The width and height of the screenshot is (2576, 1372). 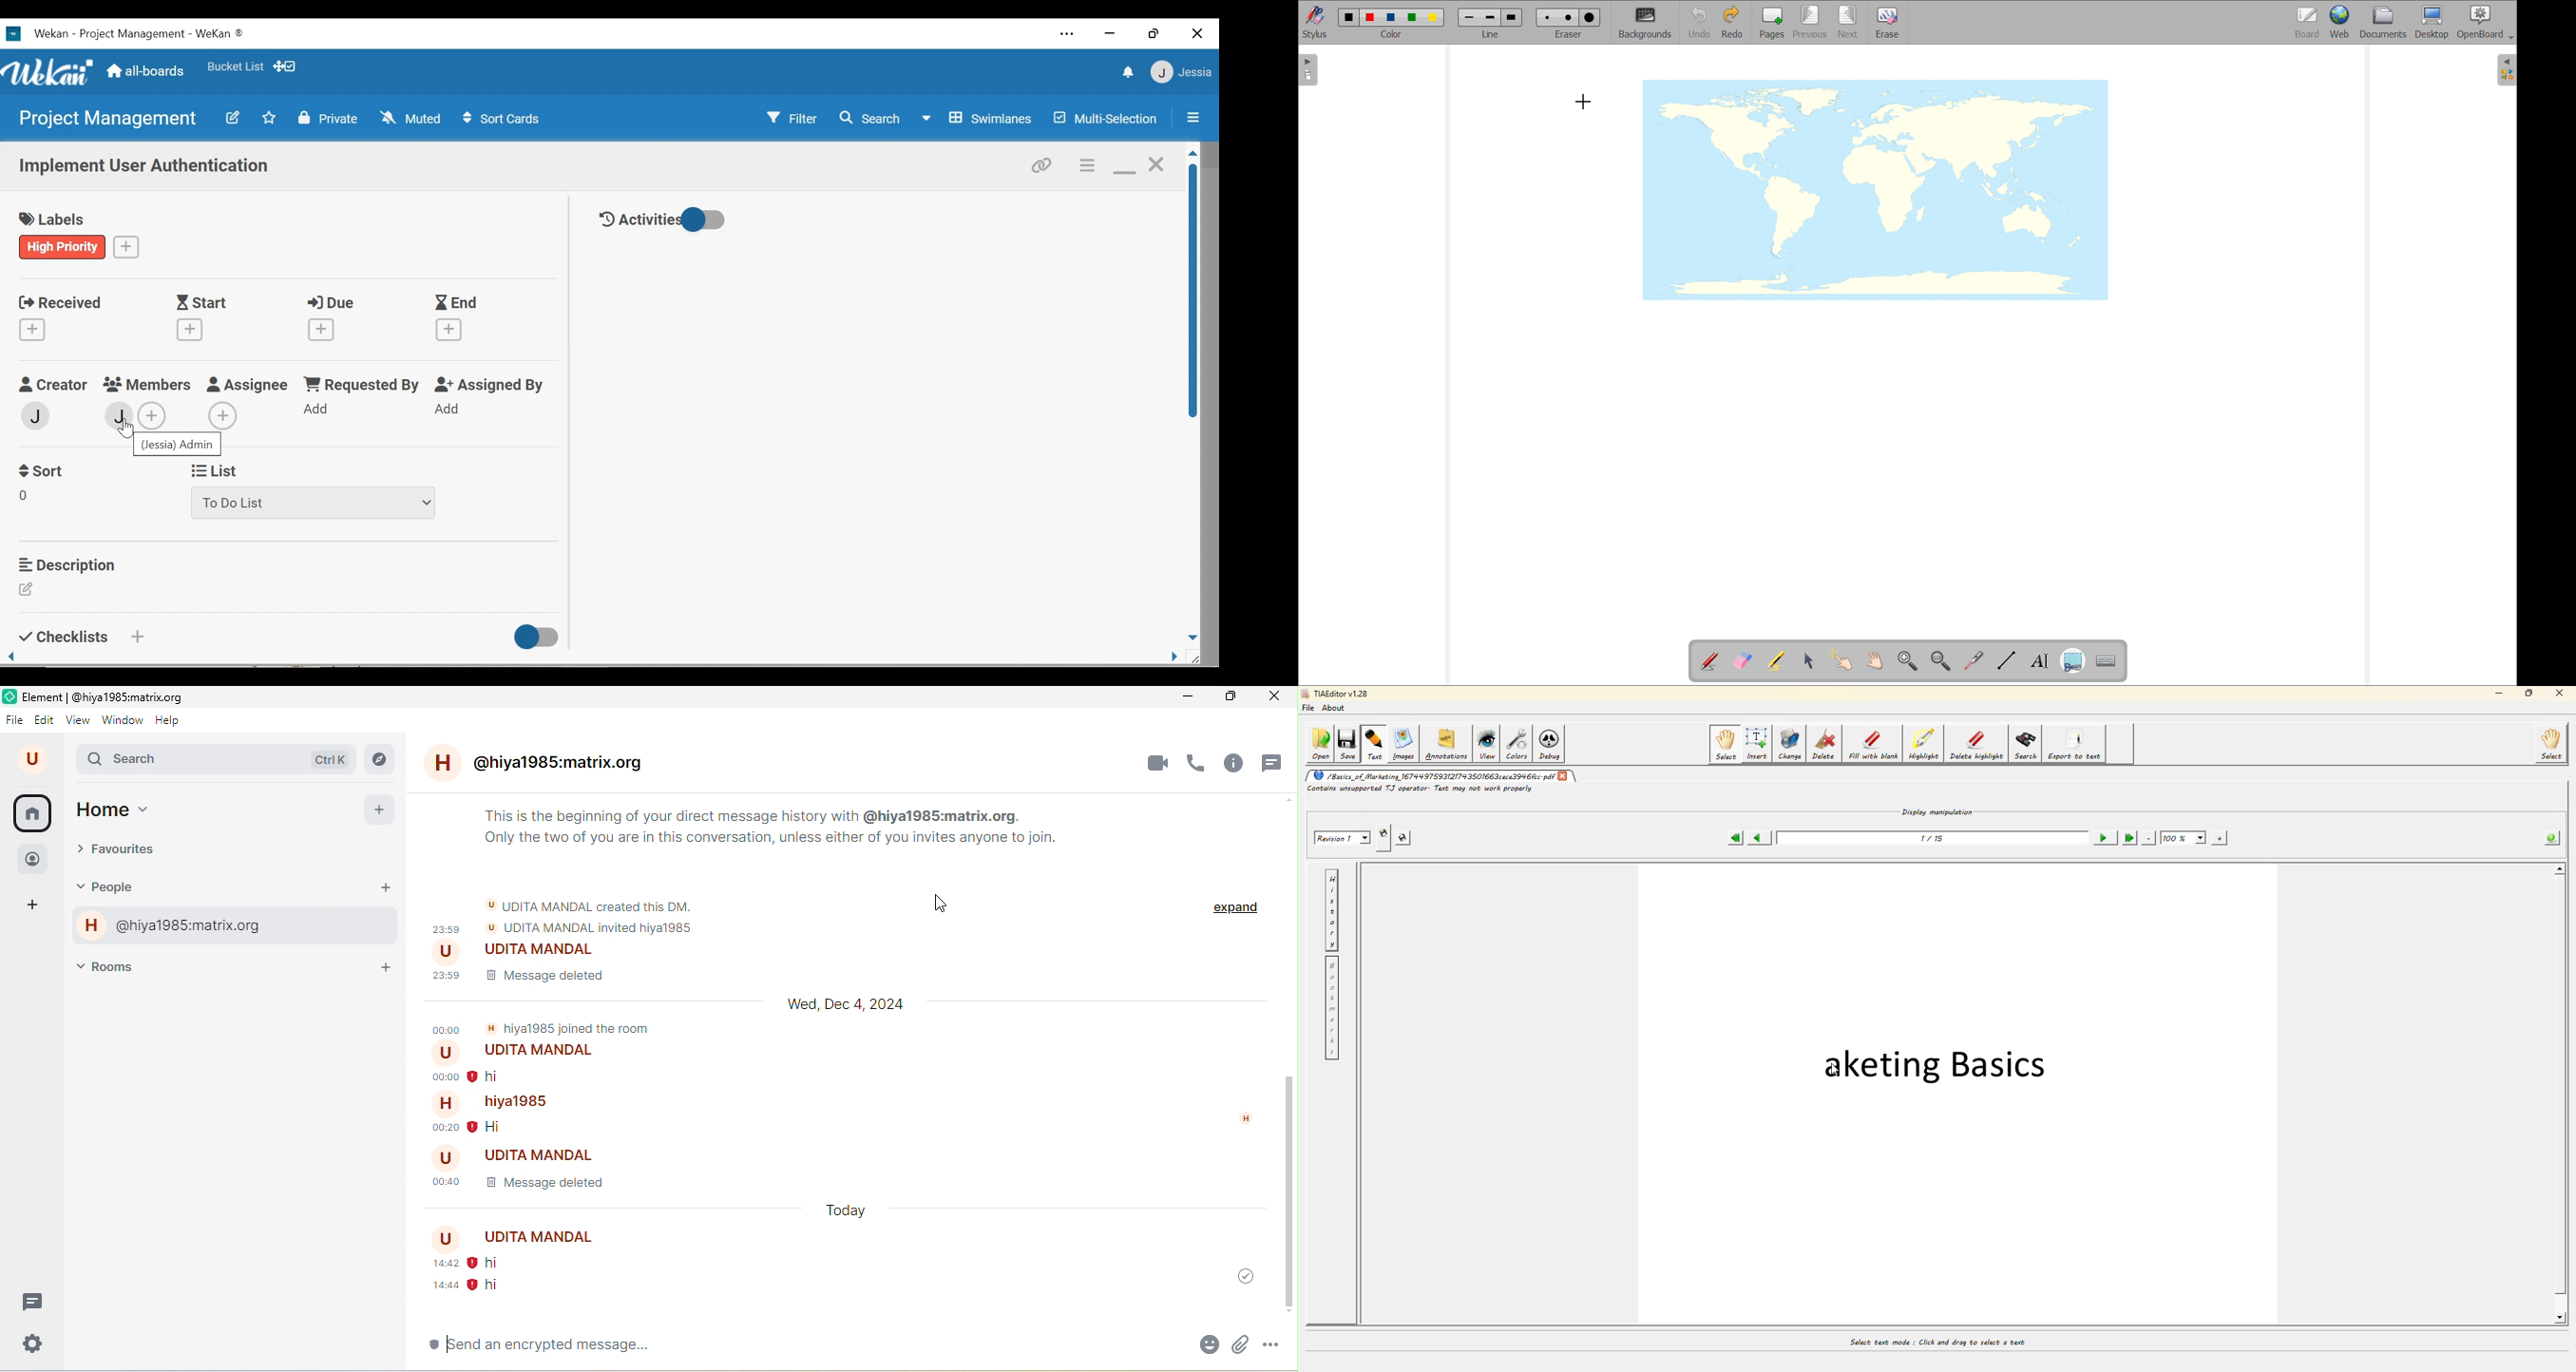 What do you see at coordinates (147, 70) in the screenshot?
I see `Home (all boards` at bounding box center [147, 70].